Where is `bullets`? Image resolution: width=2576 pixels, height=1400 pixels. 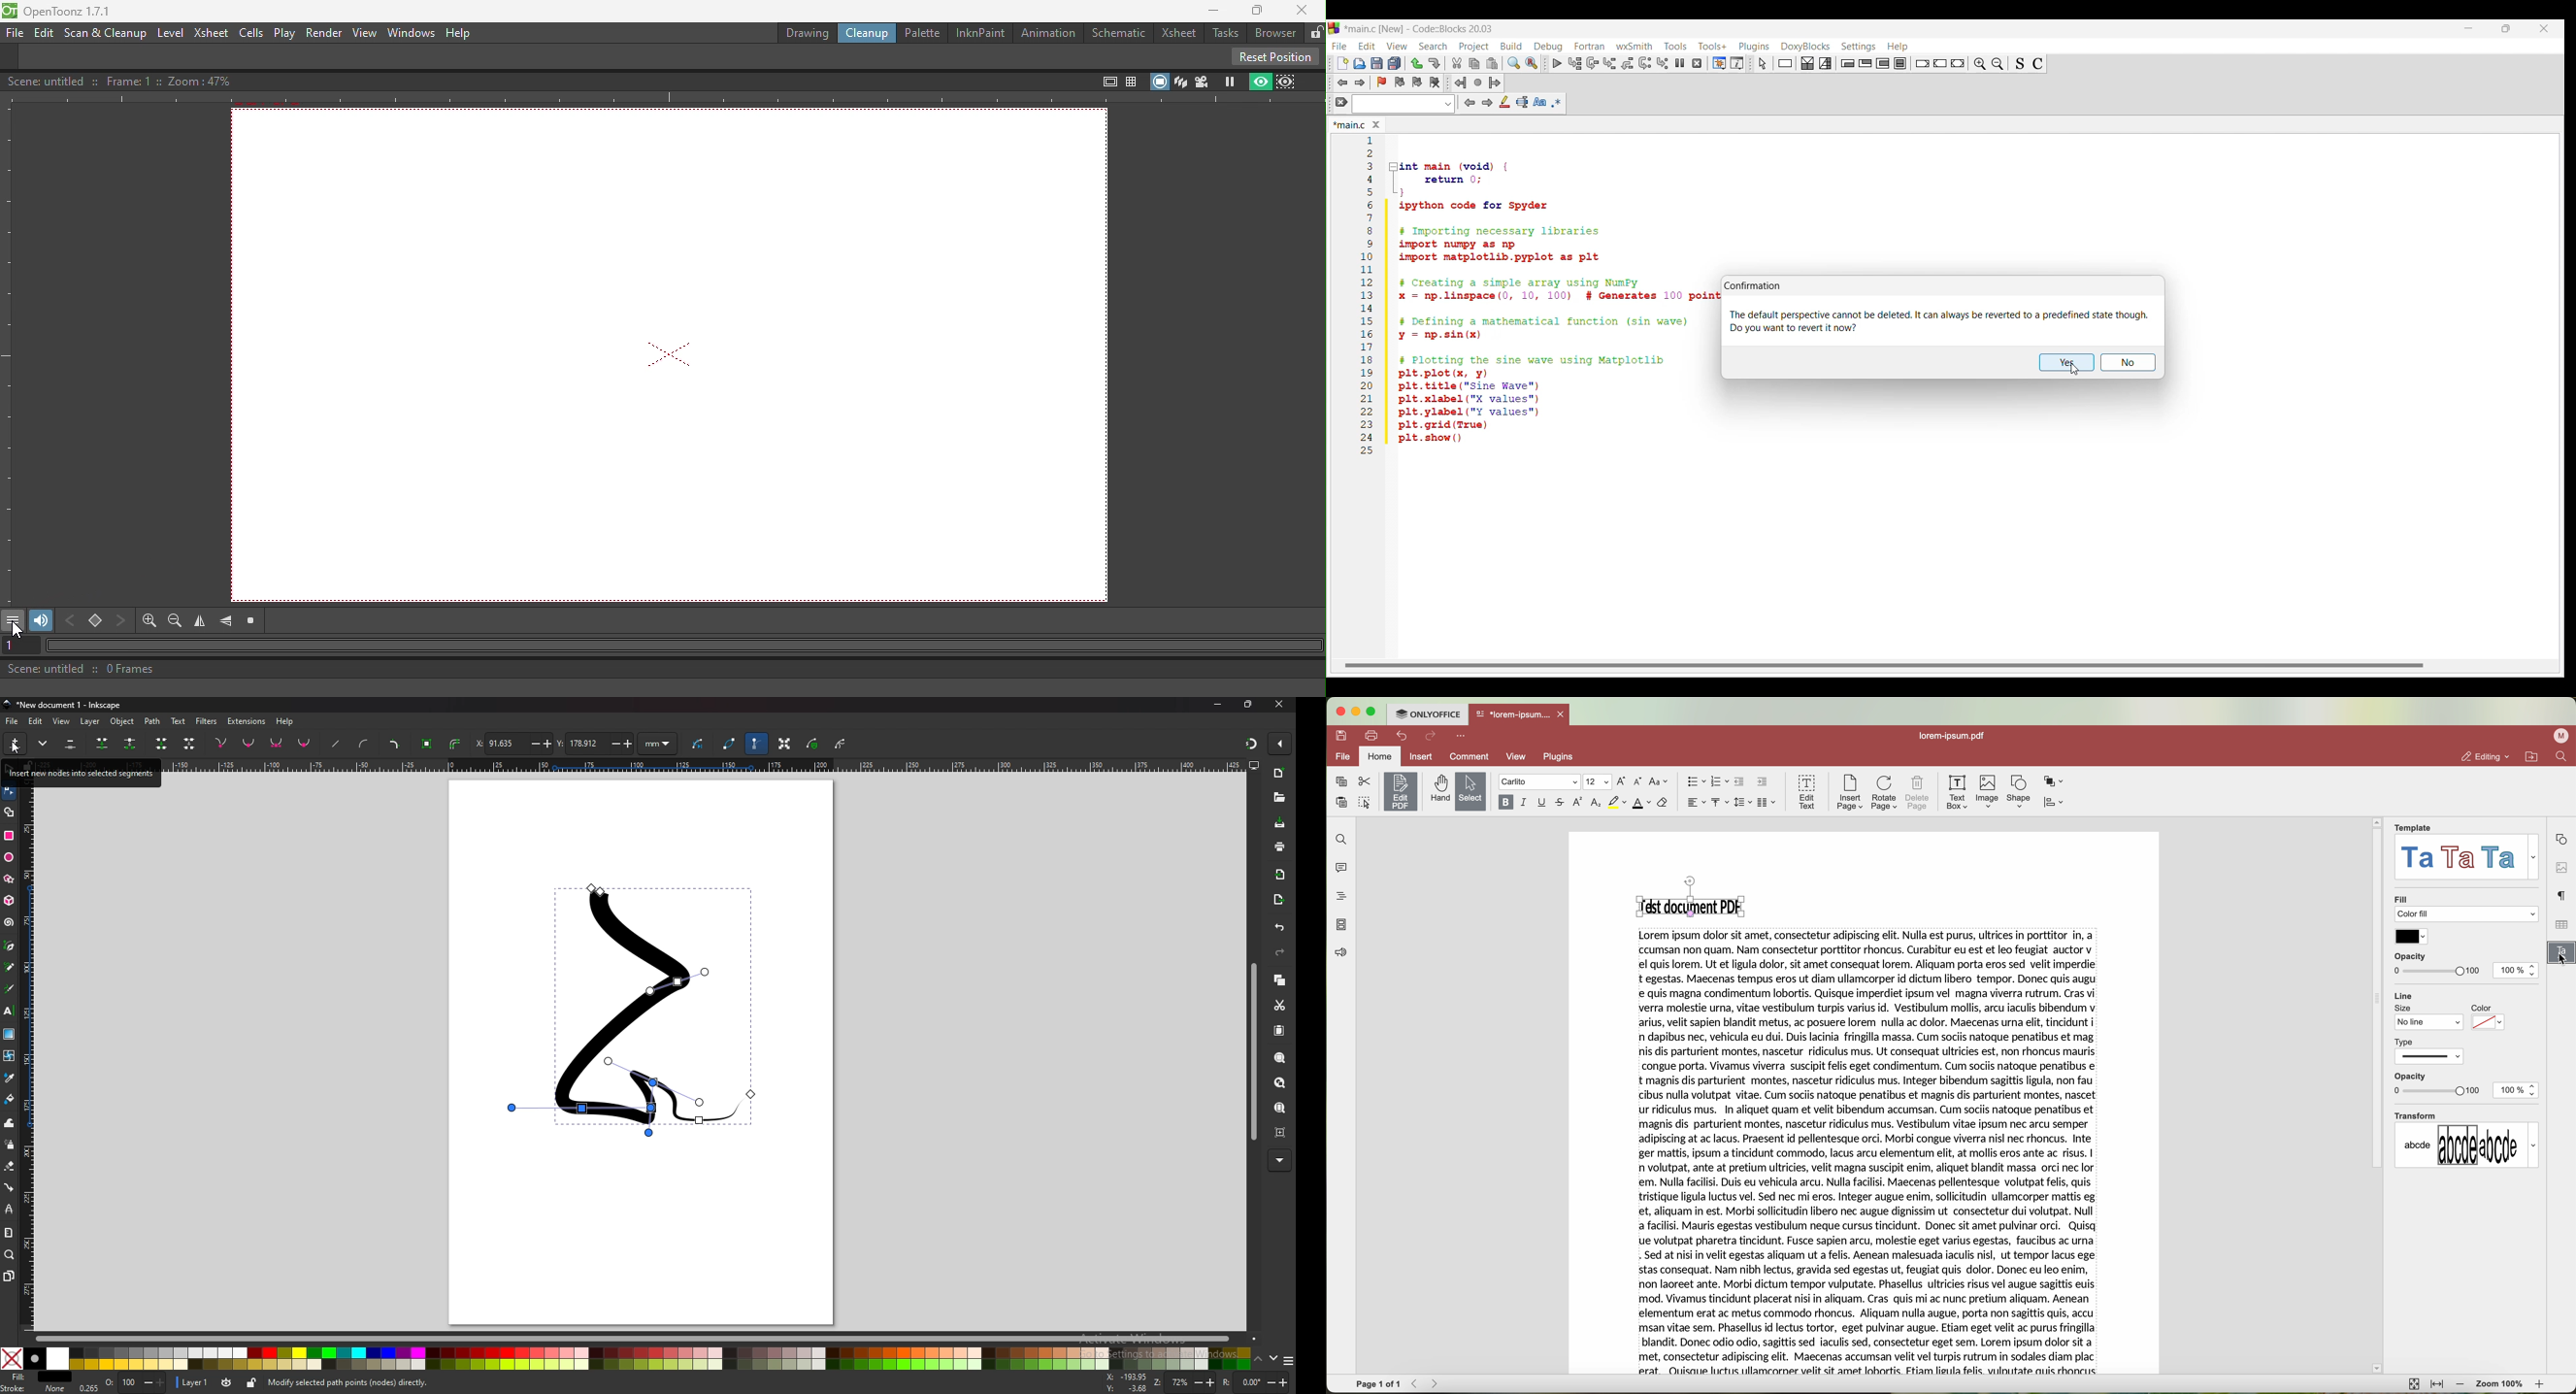
bullets is located at coordinates (1696, 782).